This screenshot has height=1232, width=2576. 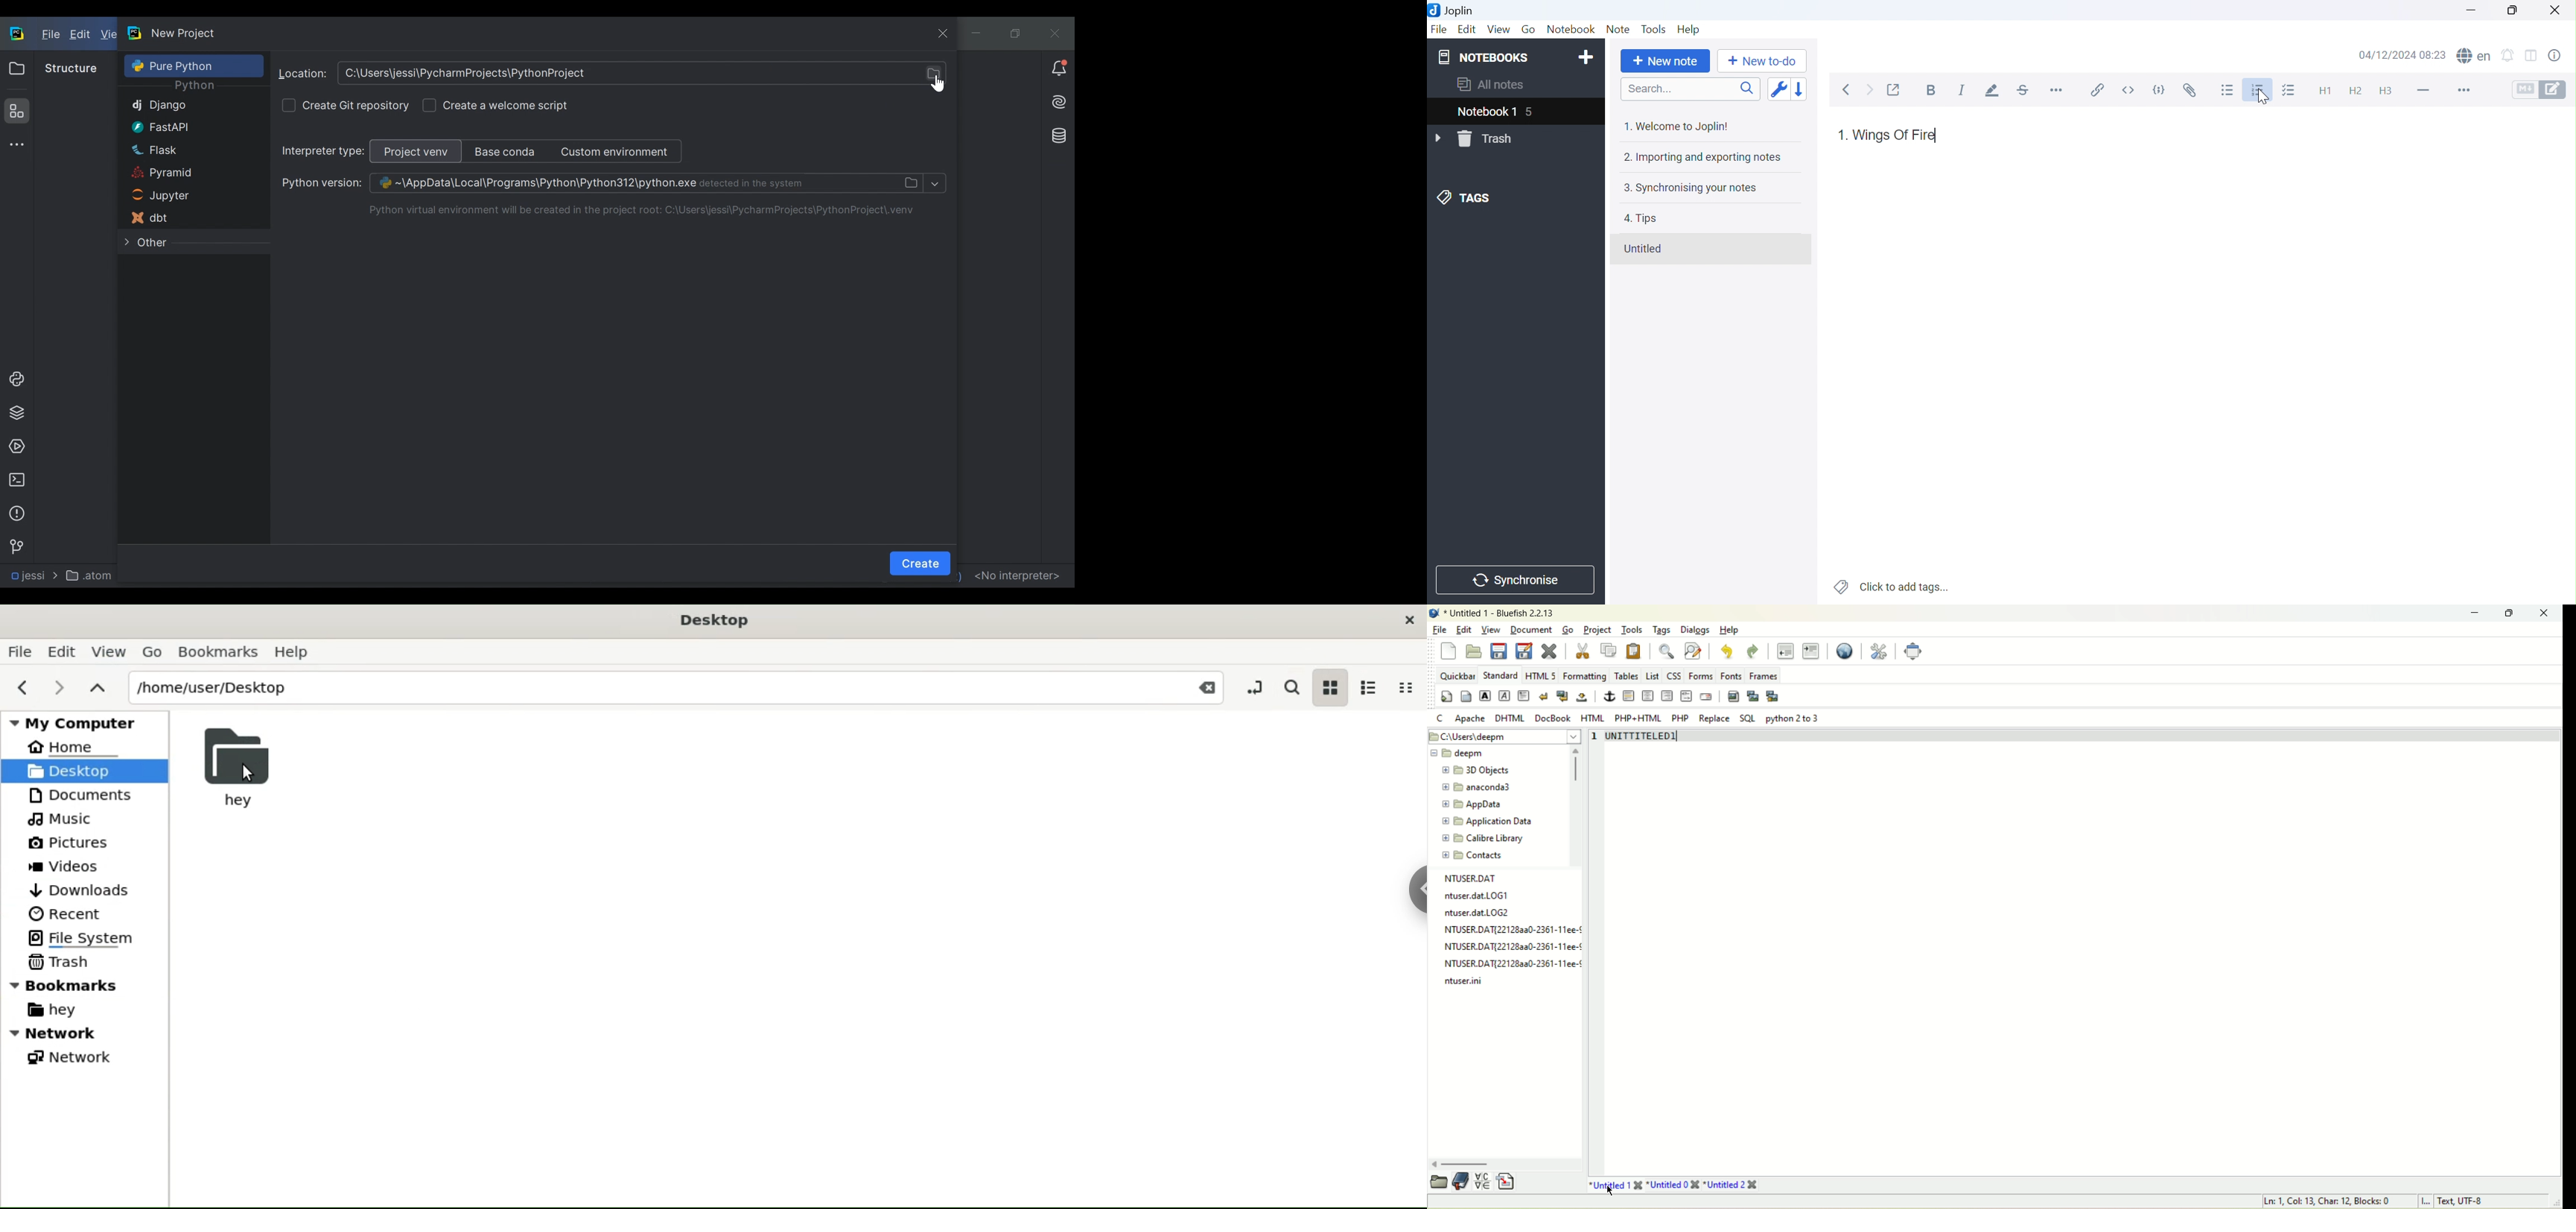 What do you see at coordinates (2128, 90) in the screenshot?
I see `Inline code` at bounding box center [2128, 90].